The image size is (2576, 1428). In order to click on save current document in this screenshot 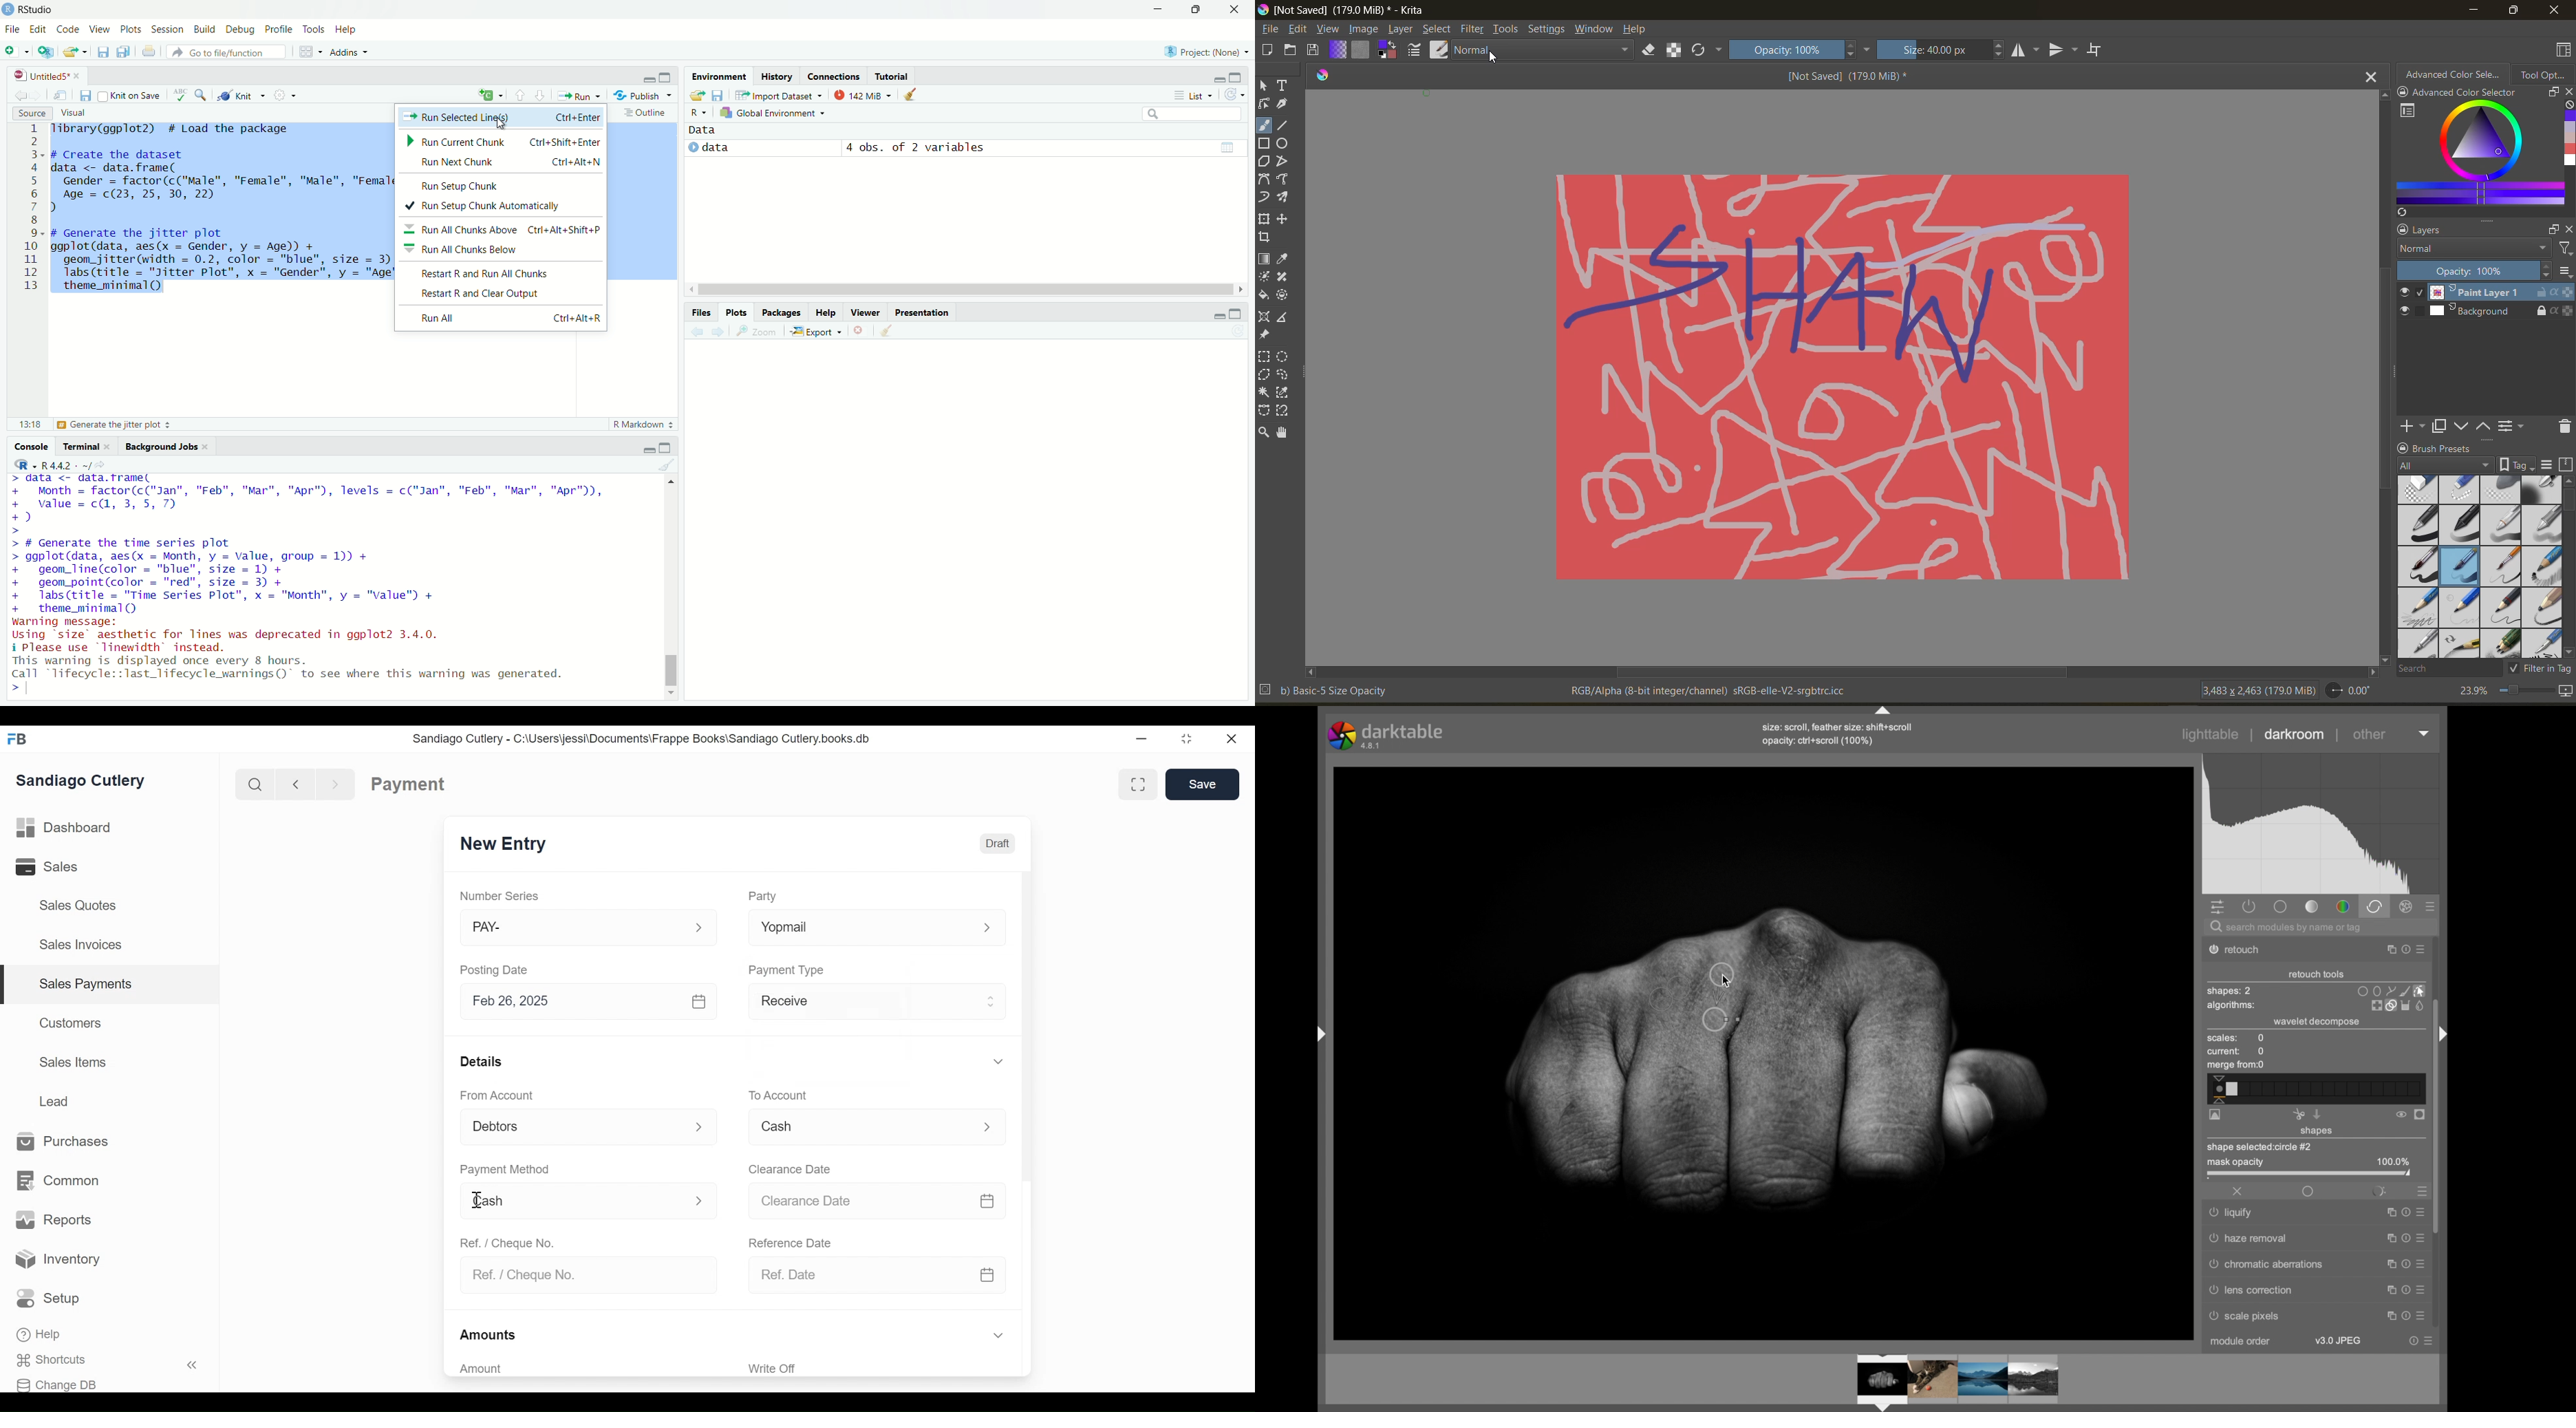, I will do `click(85, 96)`.